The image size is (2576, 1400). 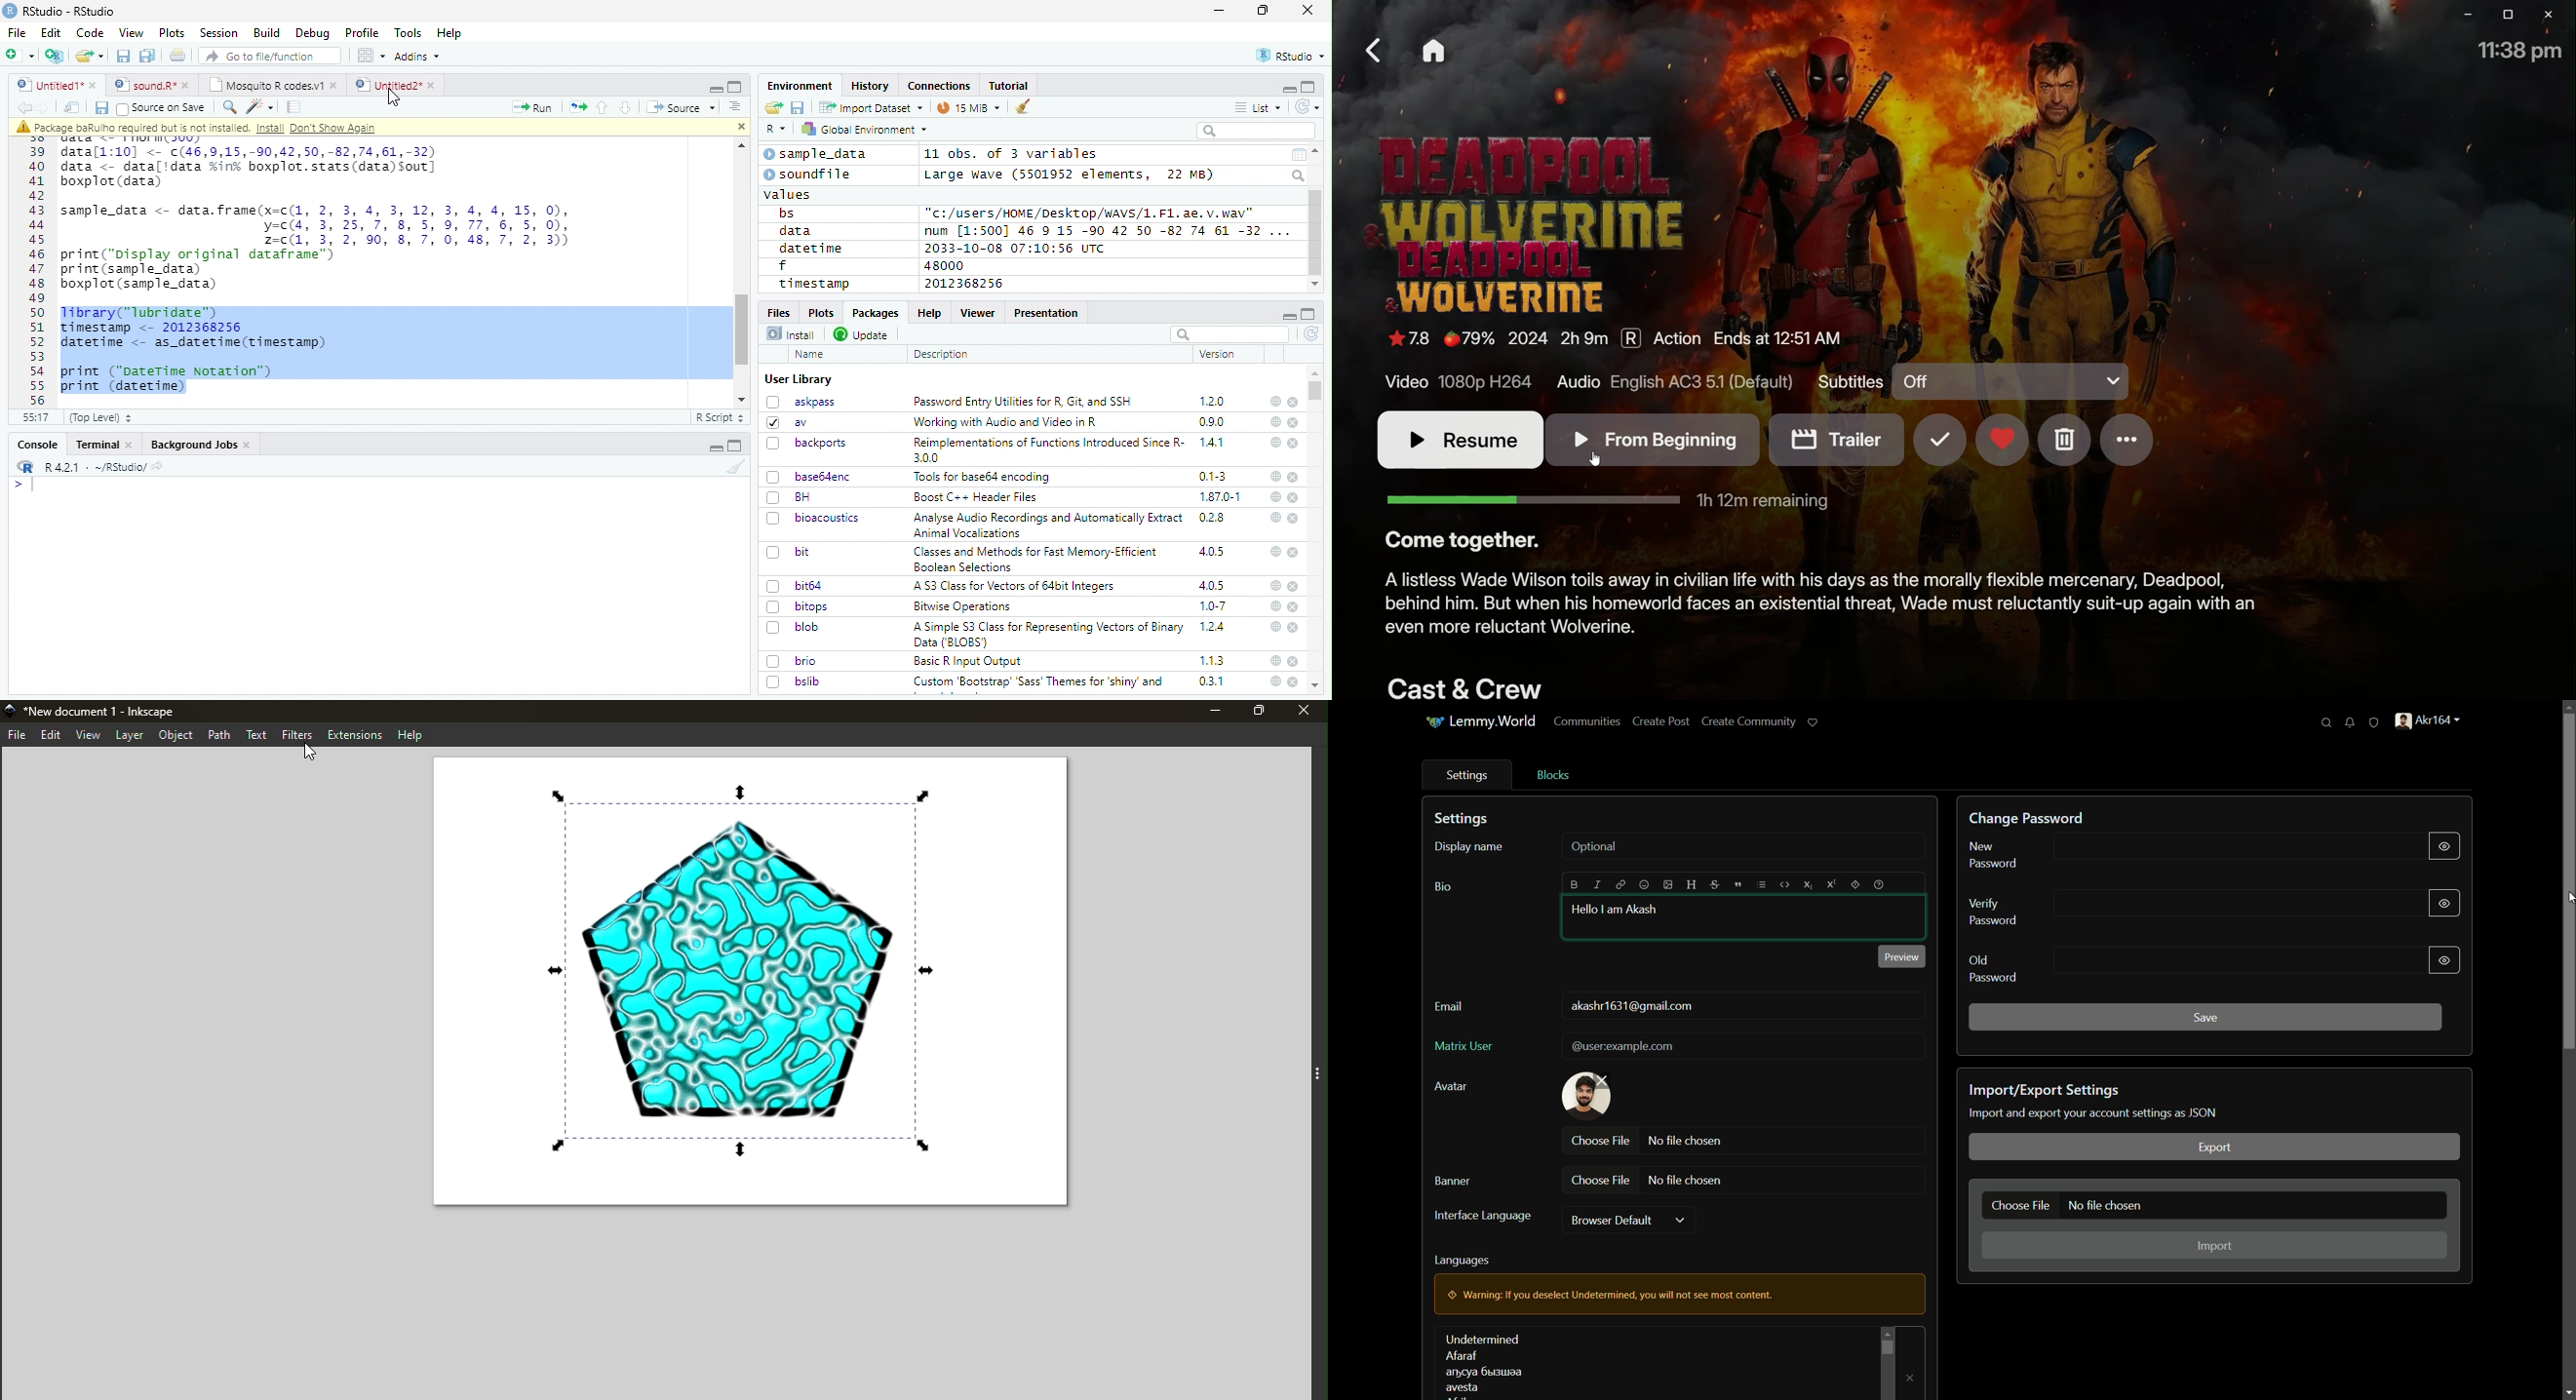 I want to click on go forward, so click(x=47, y=107).